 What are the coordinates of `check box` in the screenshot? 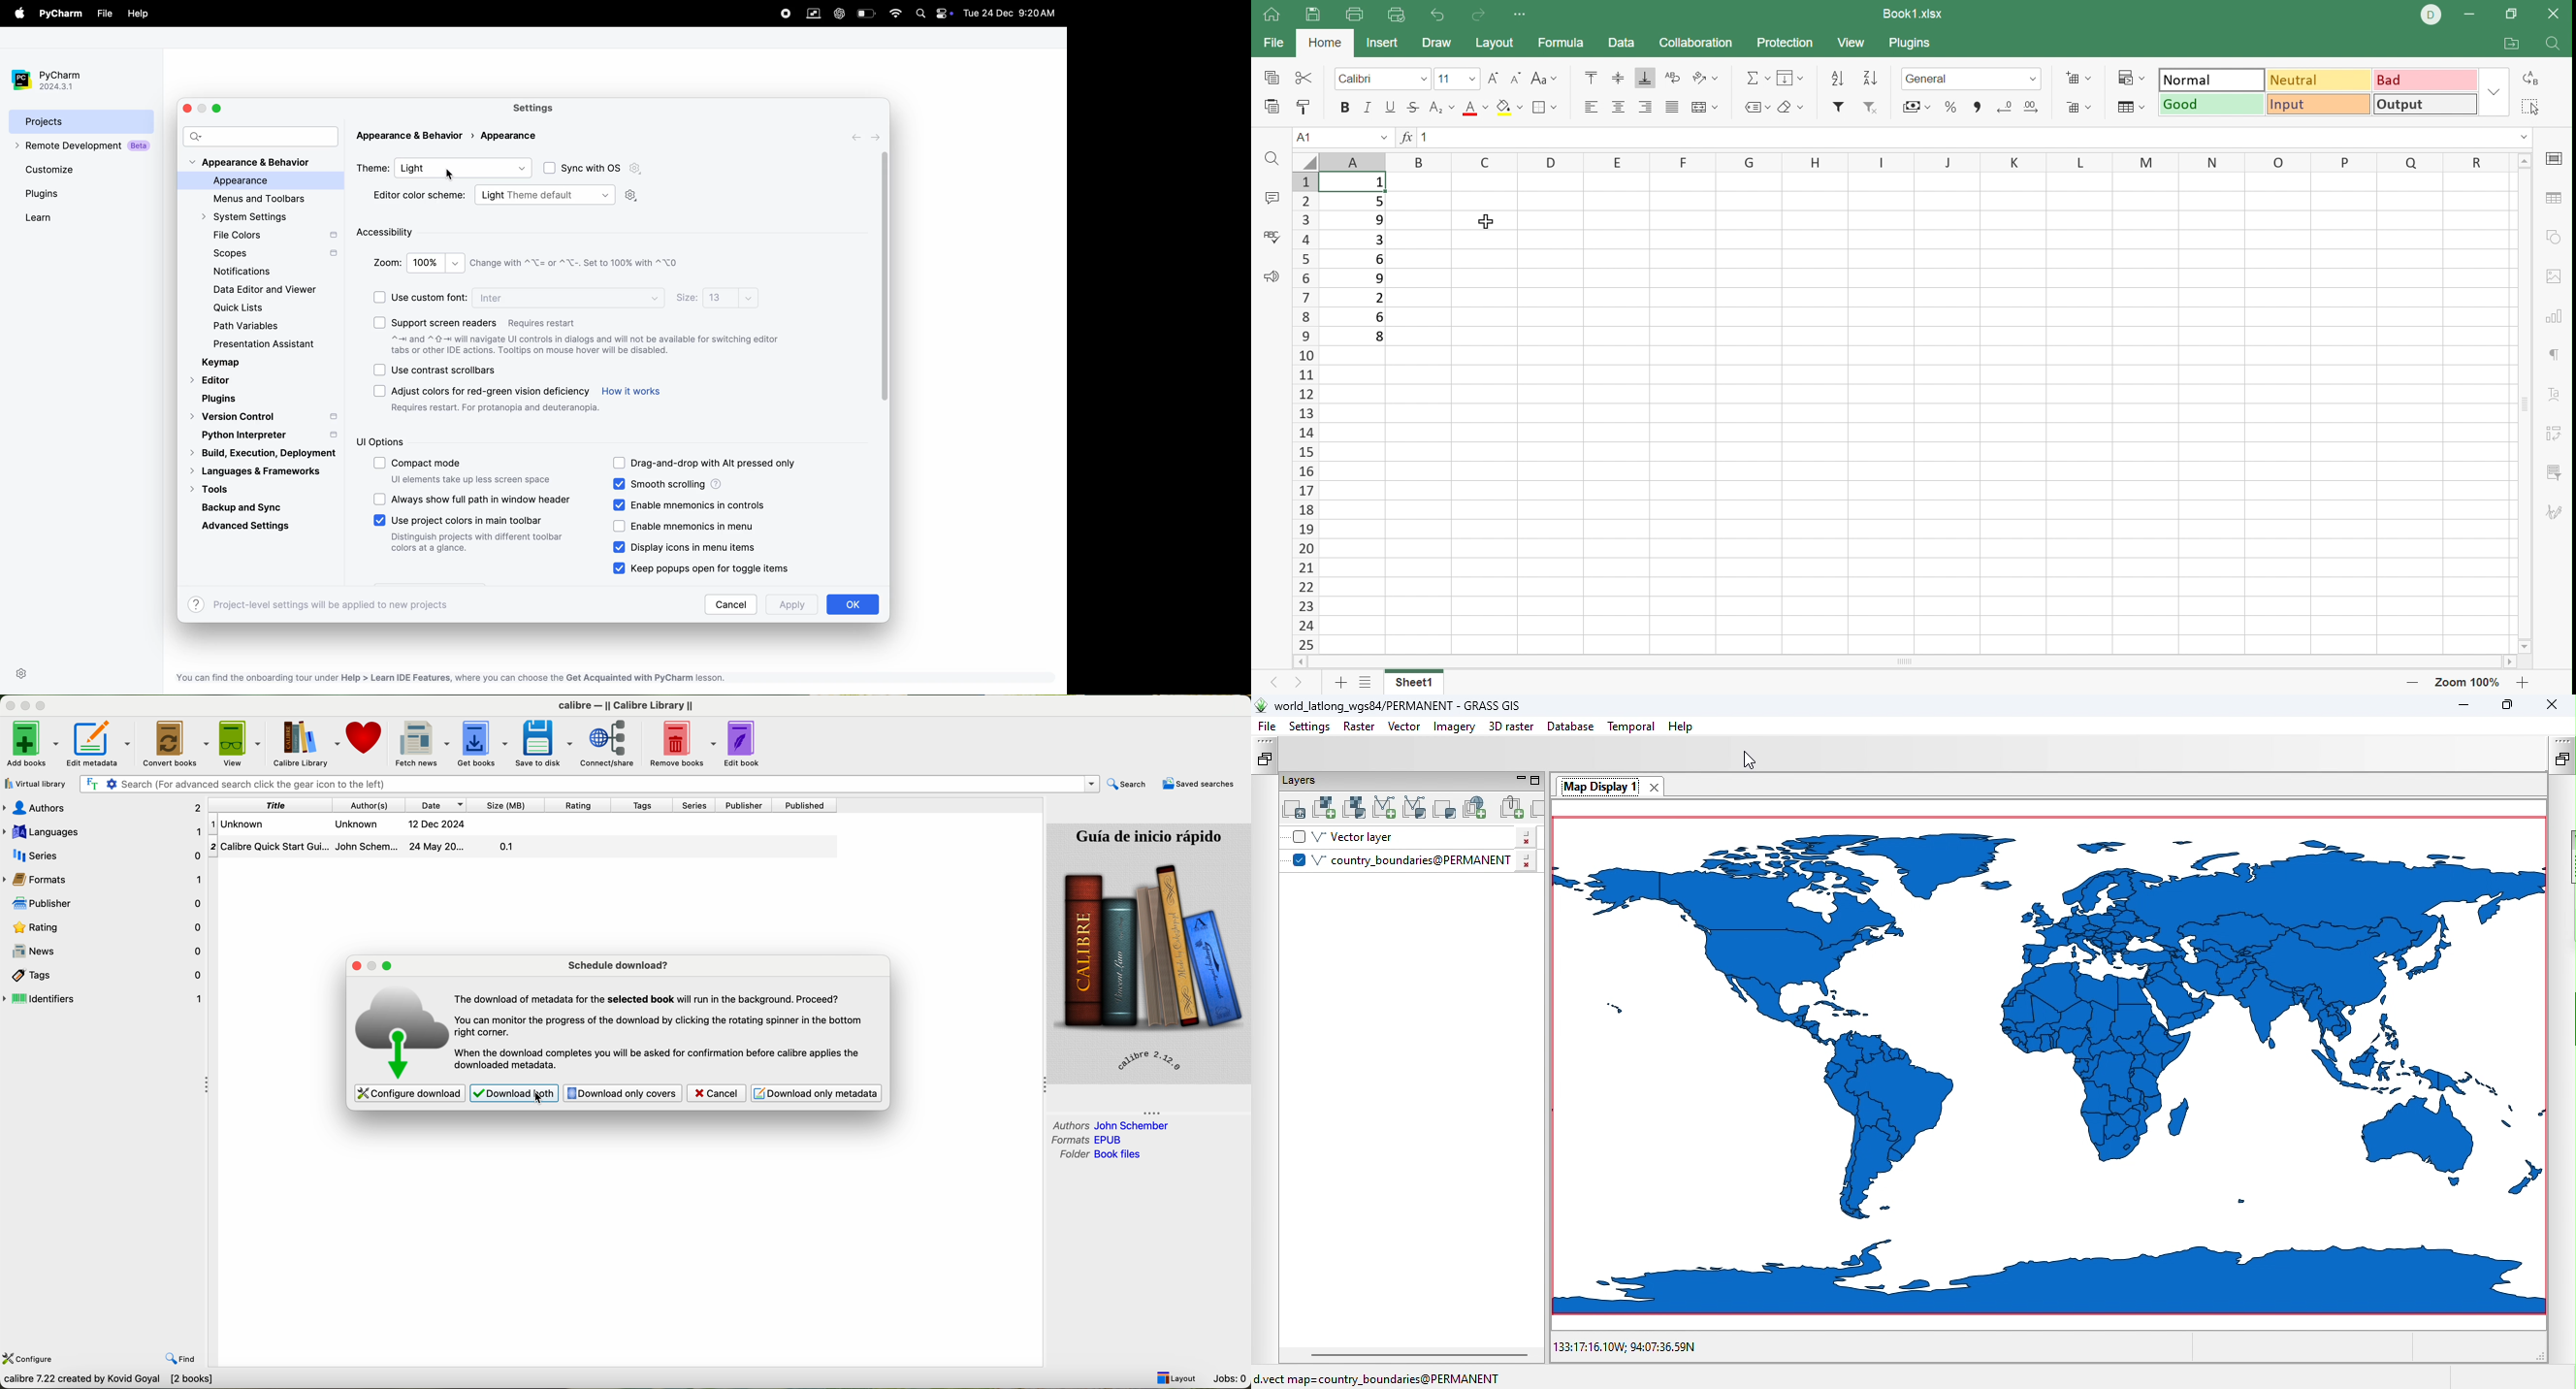 It's located at (548, 168).